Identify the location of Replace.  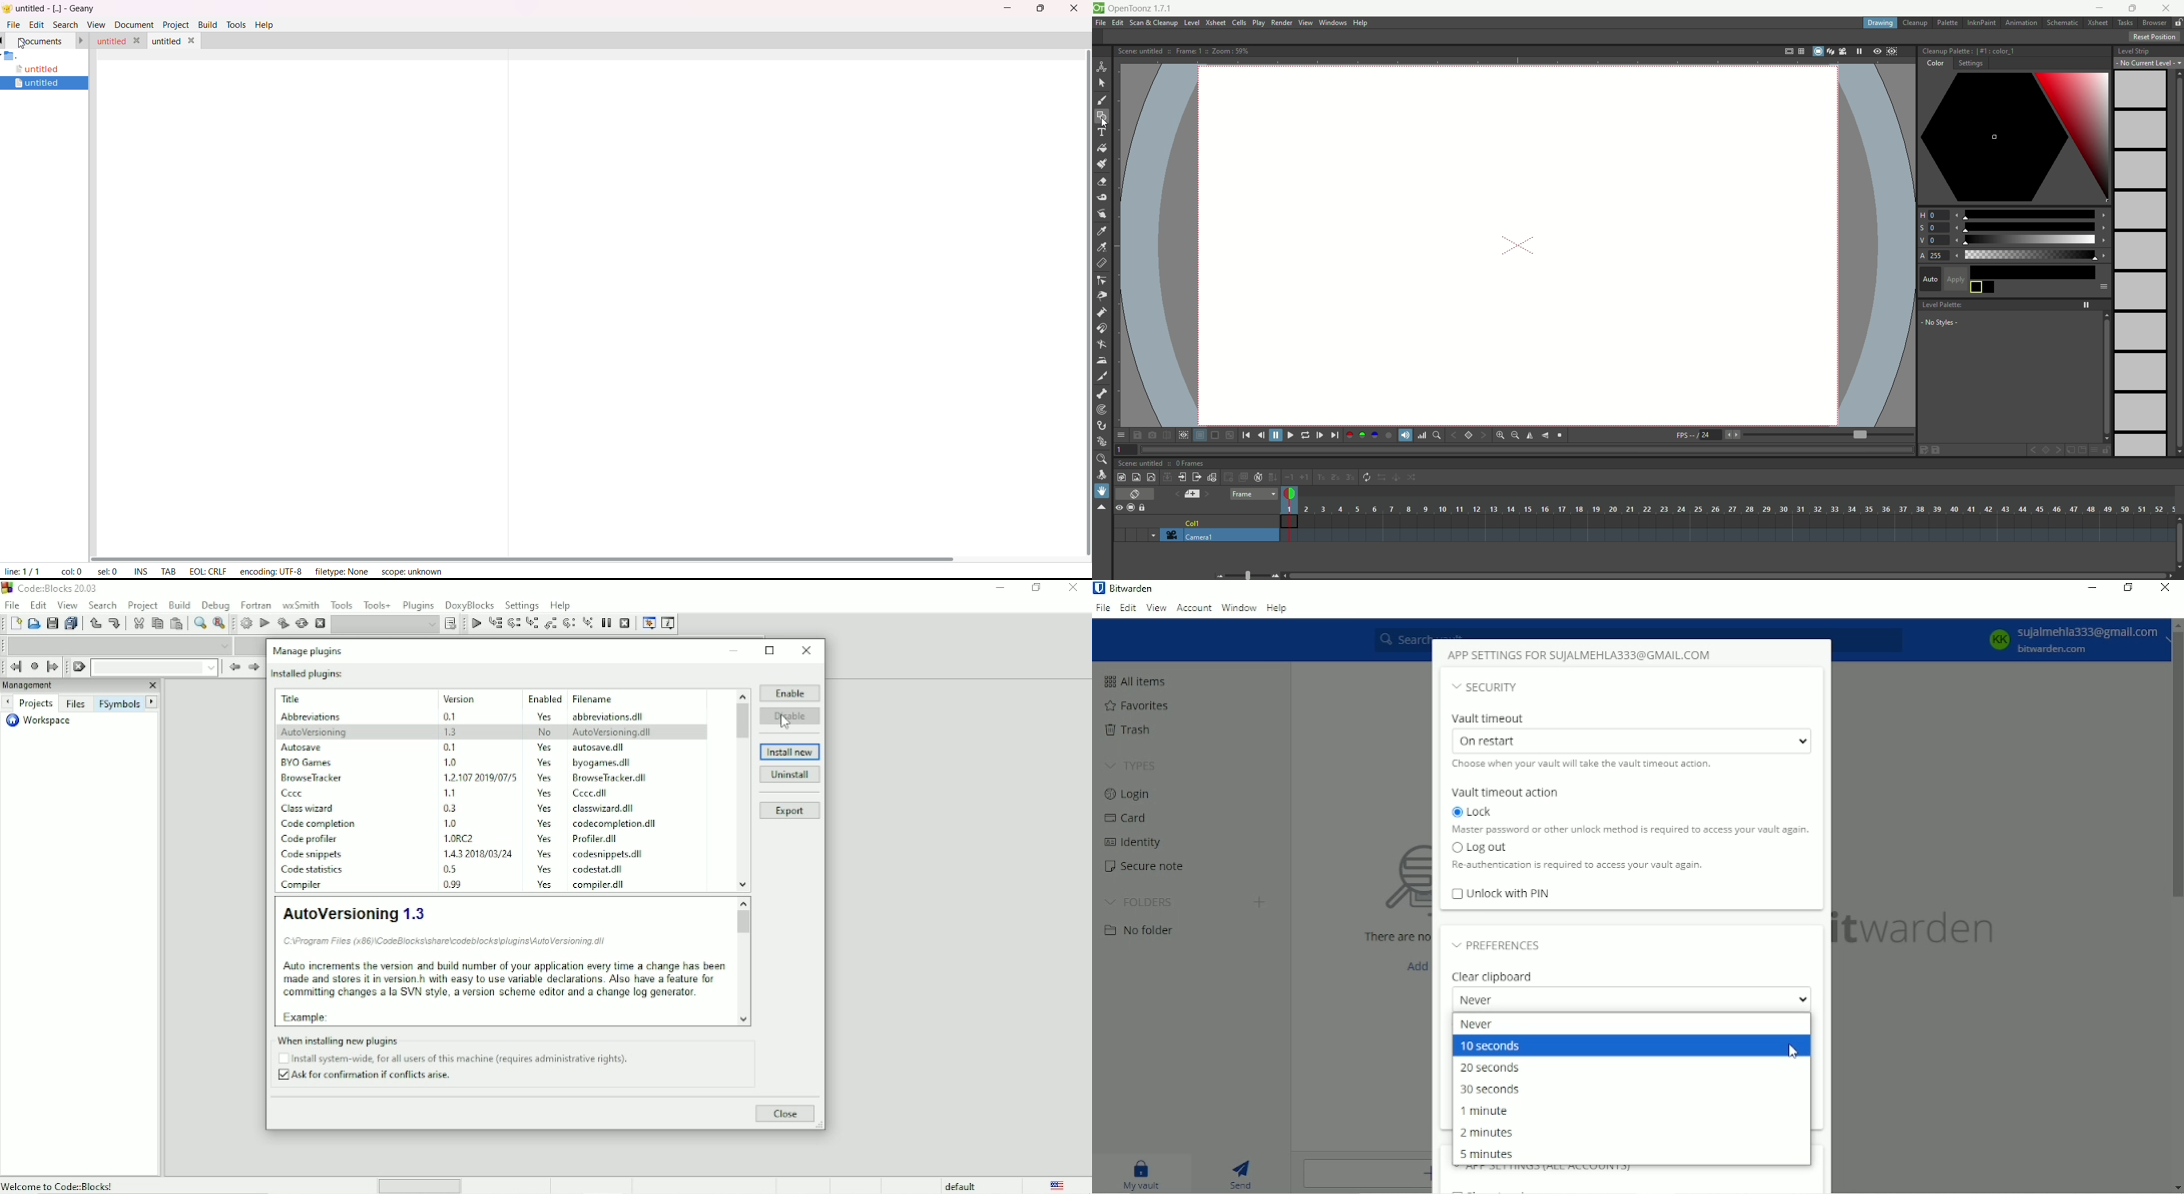
(219, 624).